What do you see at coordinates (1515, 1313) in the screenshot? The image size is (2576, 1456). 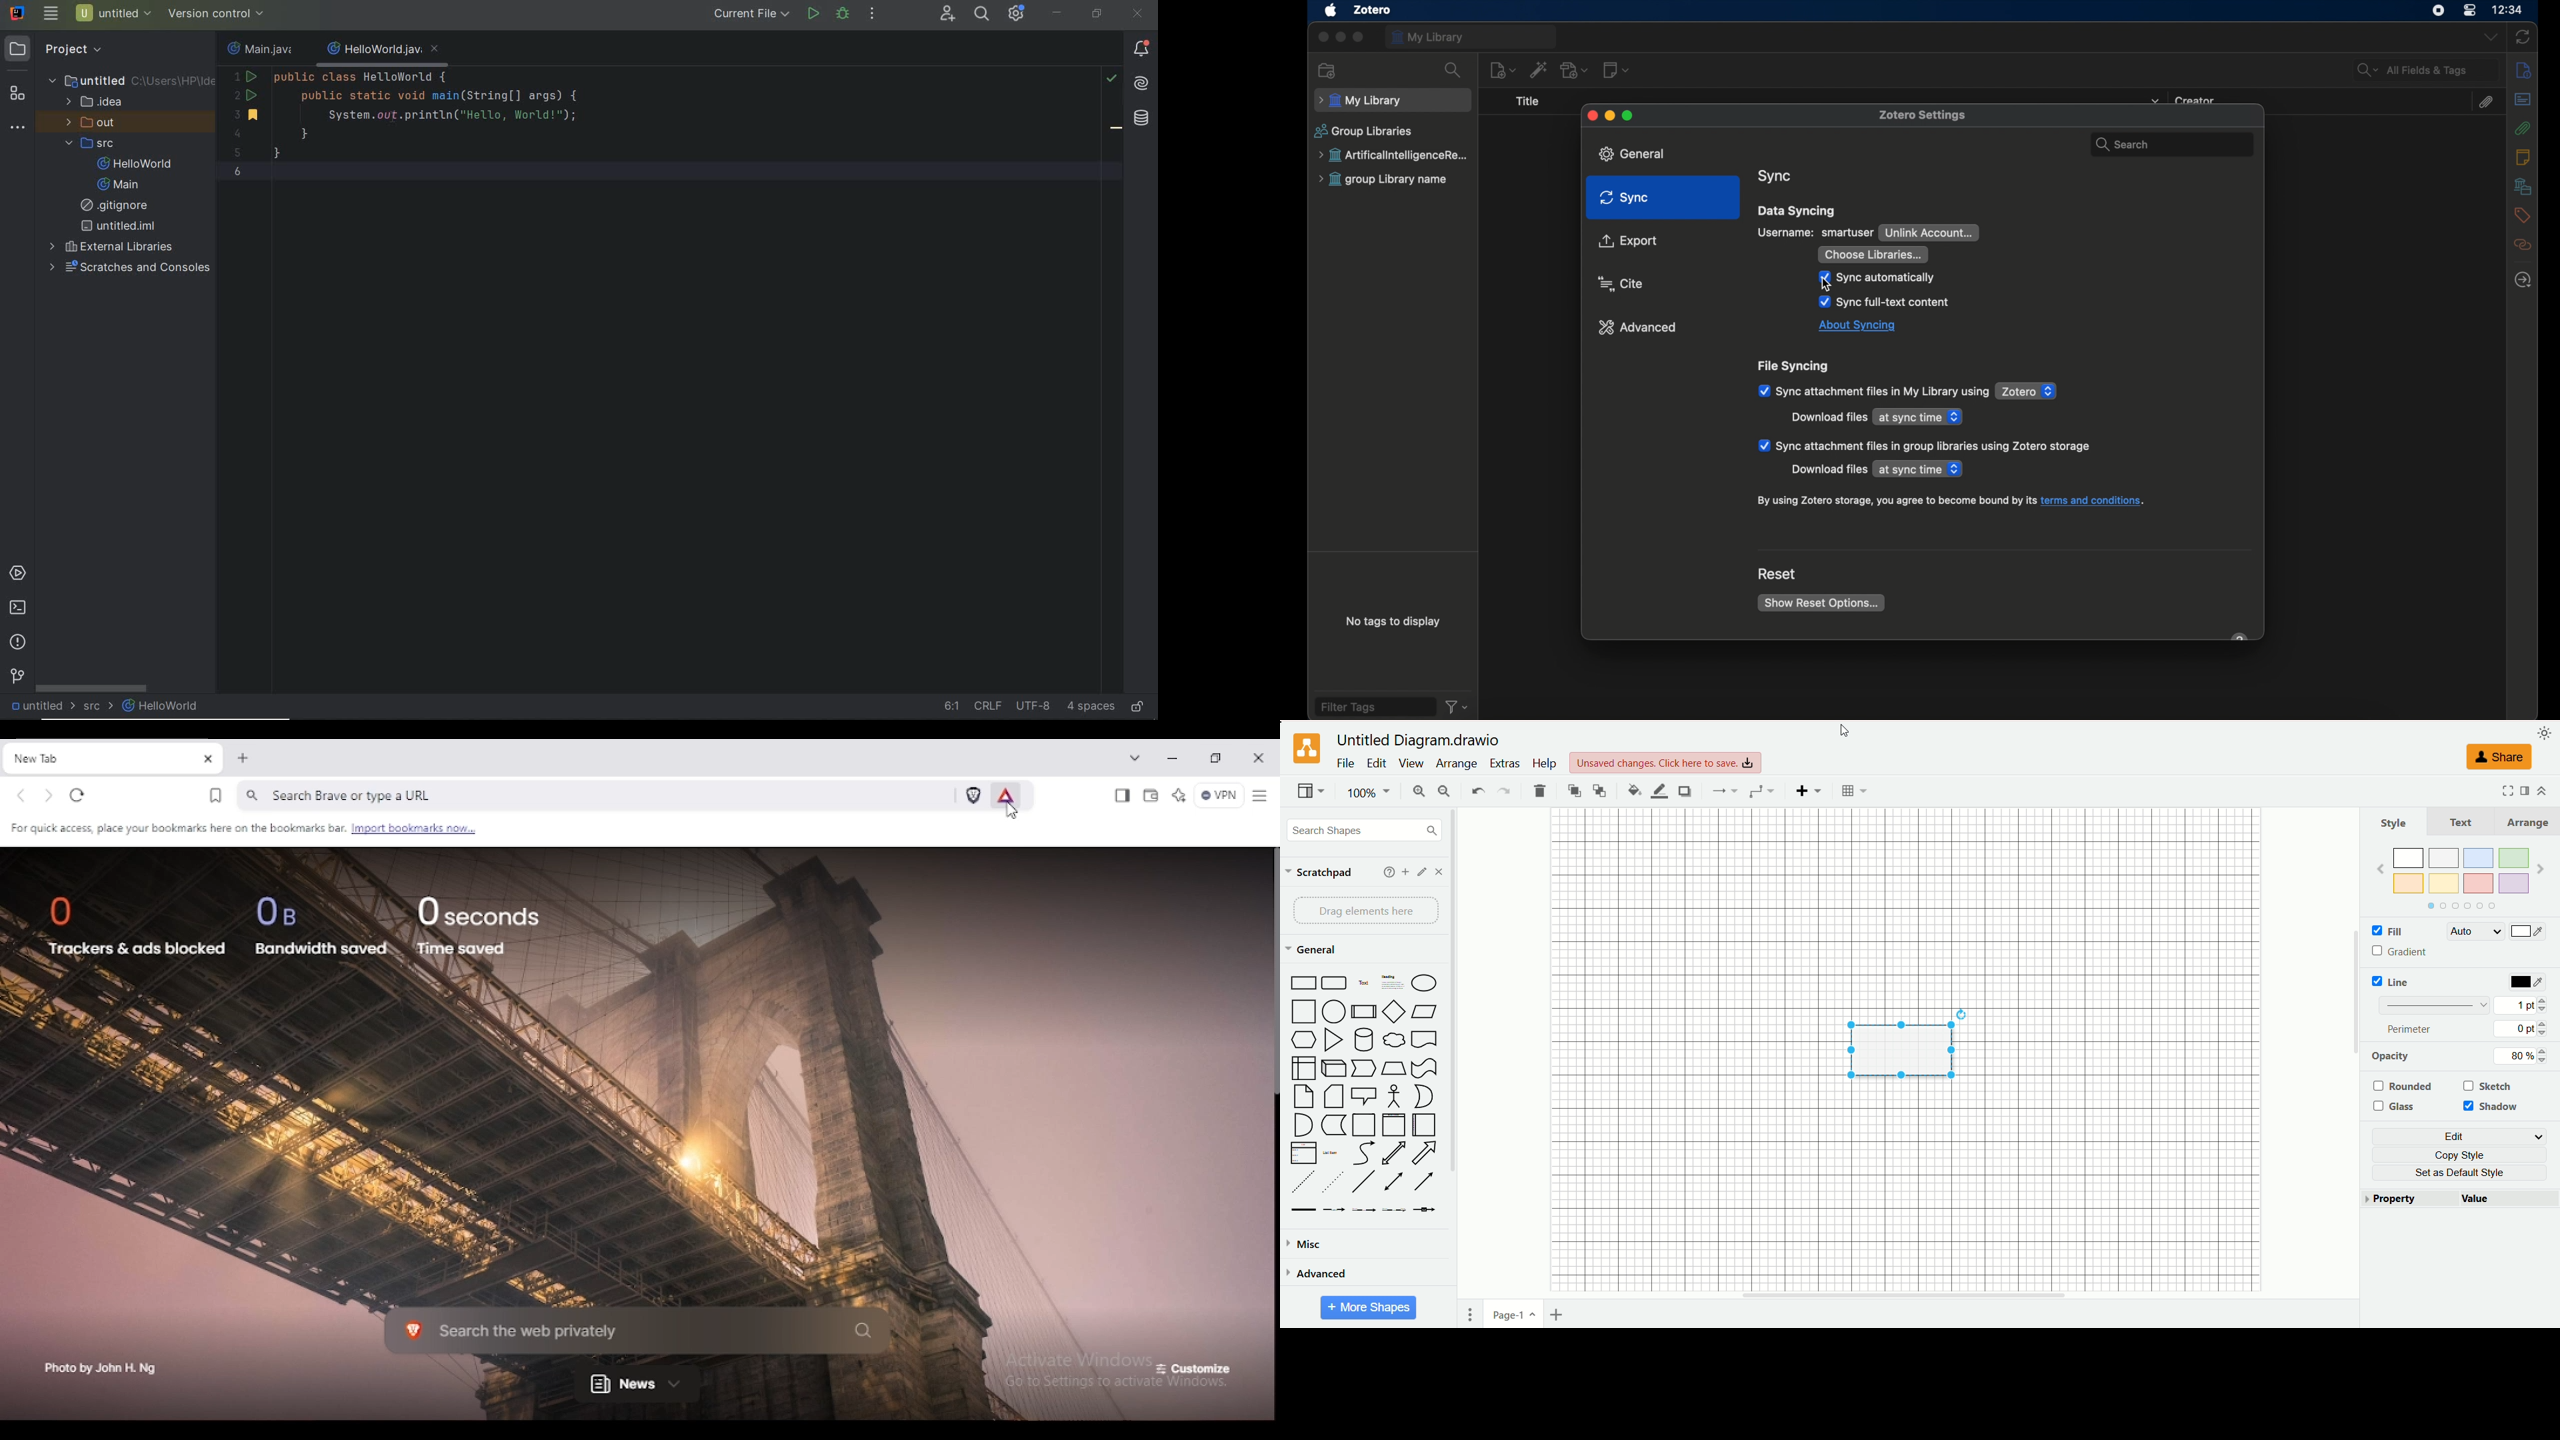 I see `page-1` at bounding box center [1515, 1313].